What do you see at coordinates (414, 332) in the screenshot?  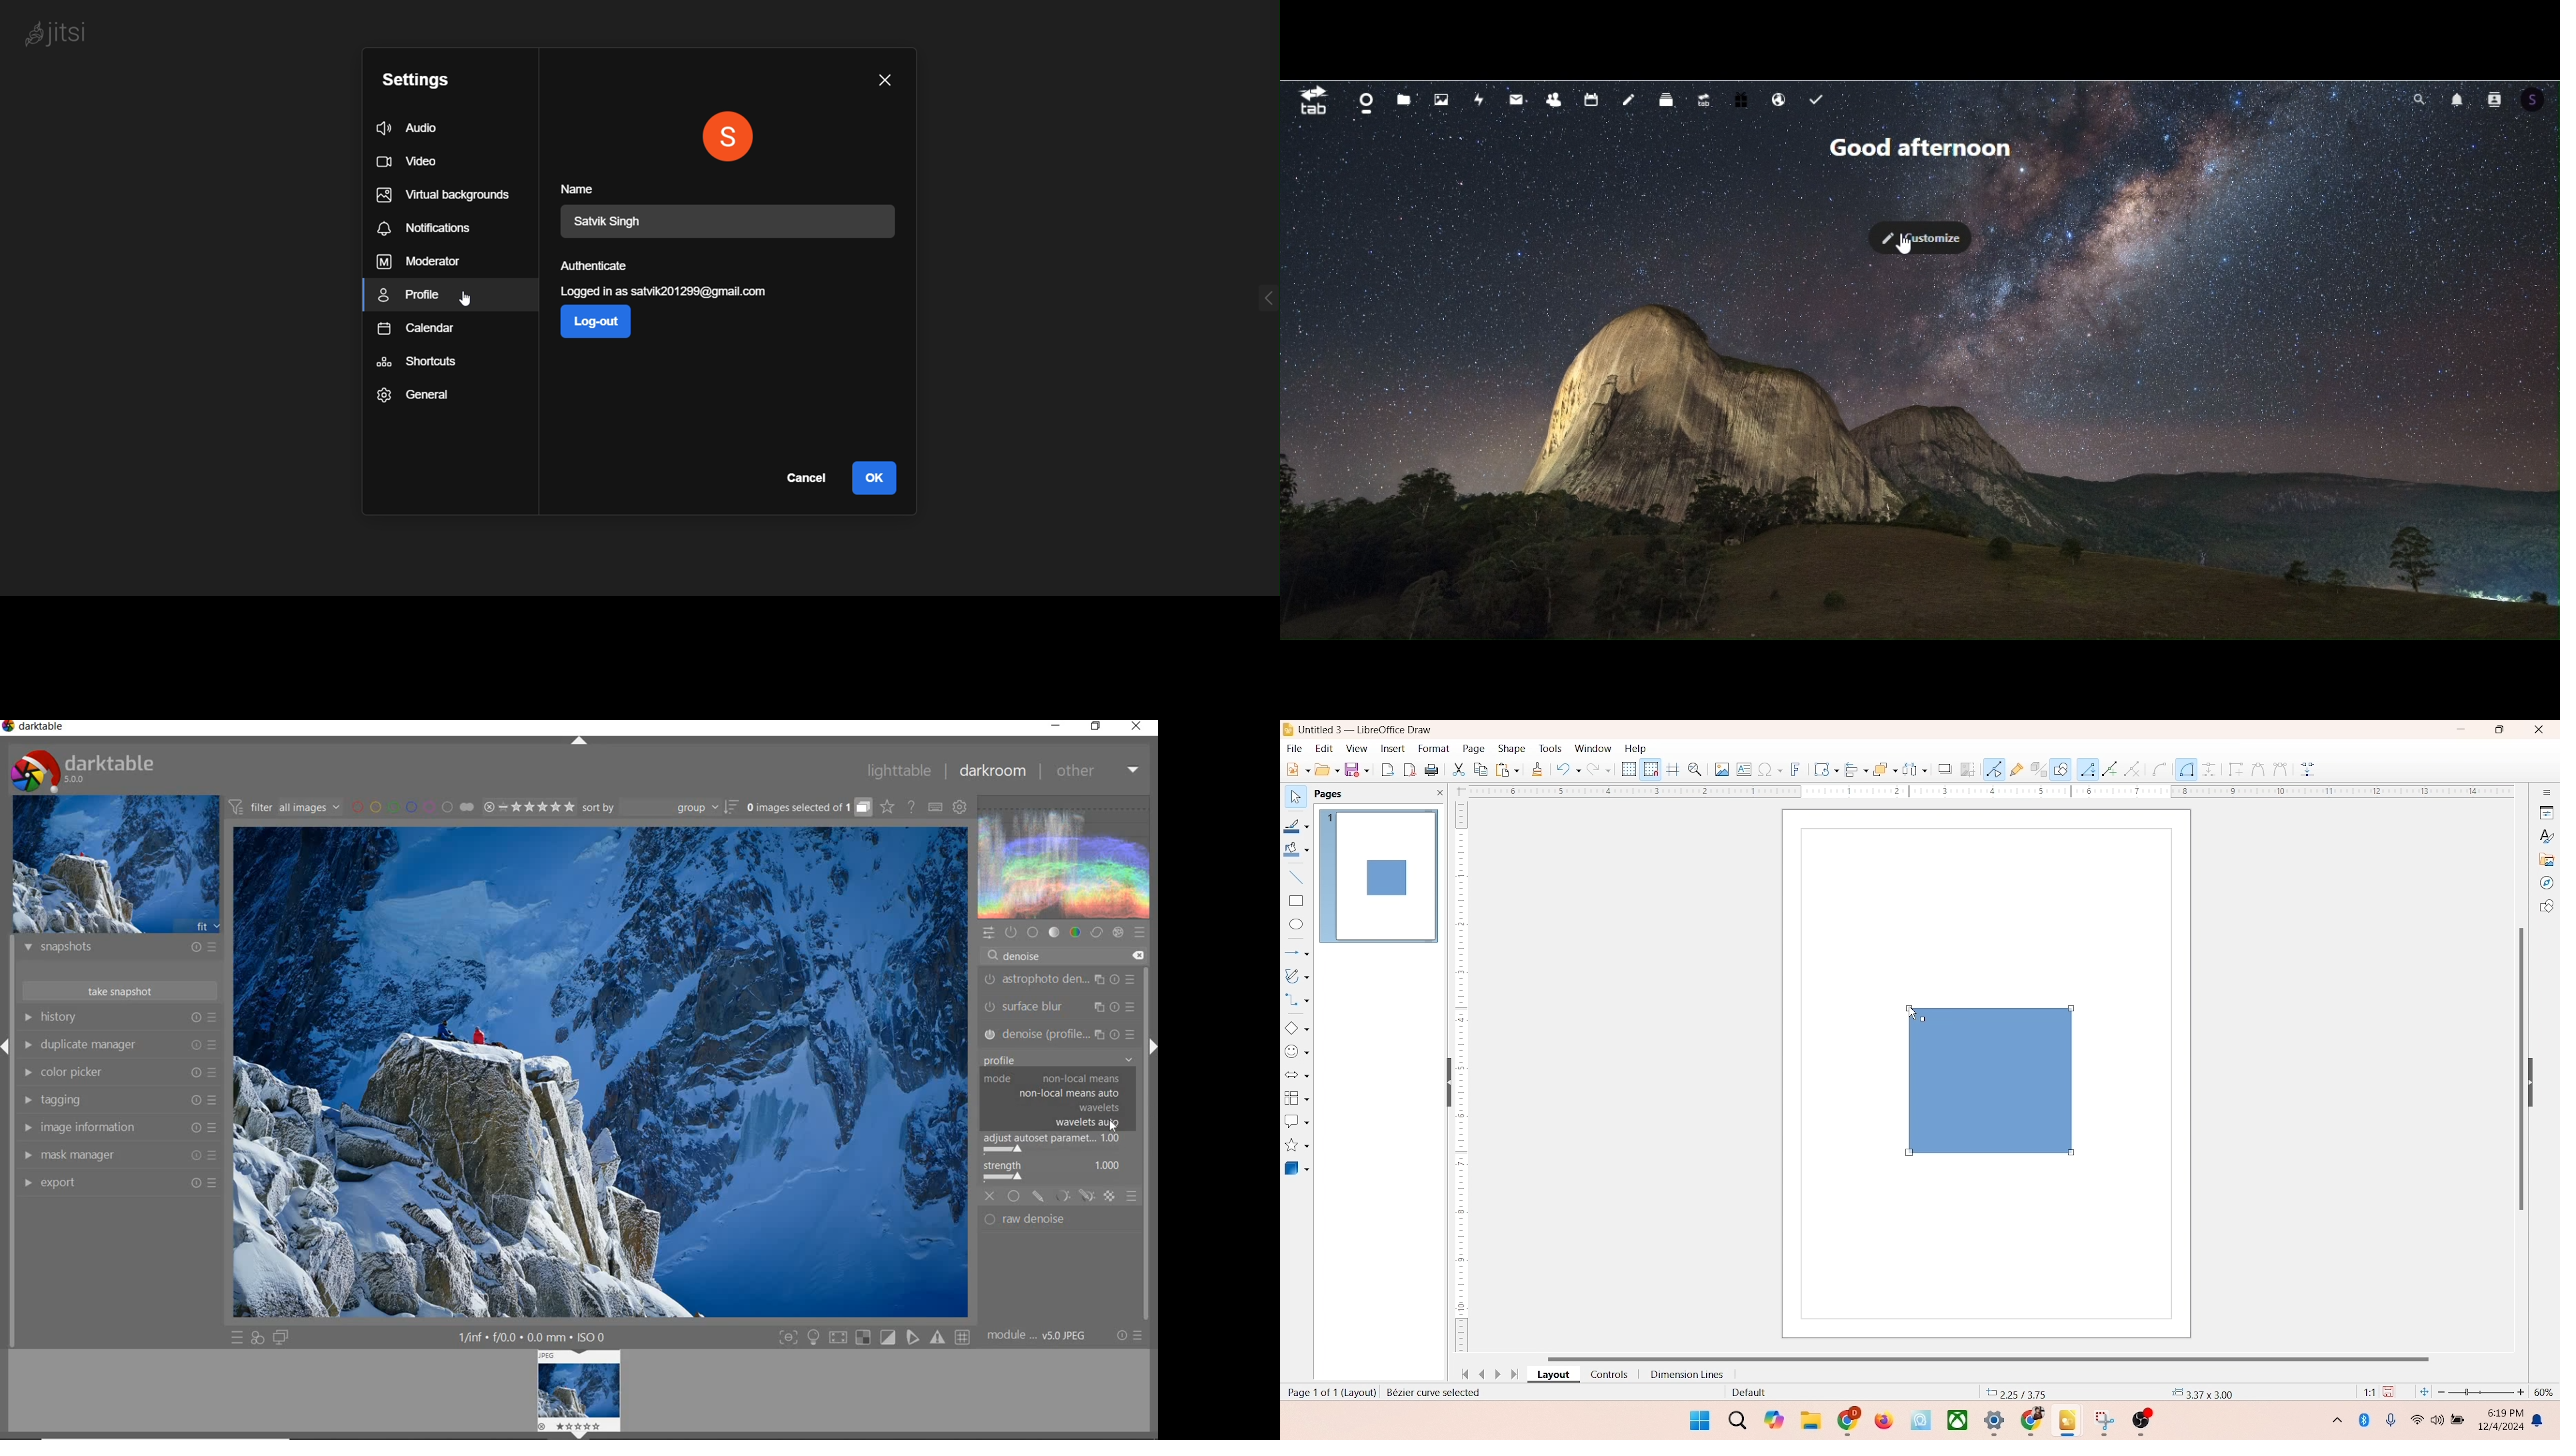 I see `calendar` at bounding box center [414, 332].